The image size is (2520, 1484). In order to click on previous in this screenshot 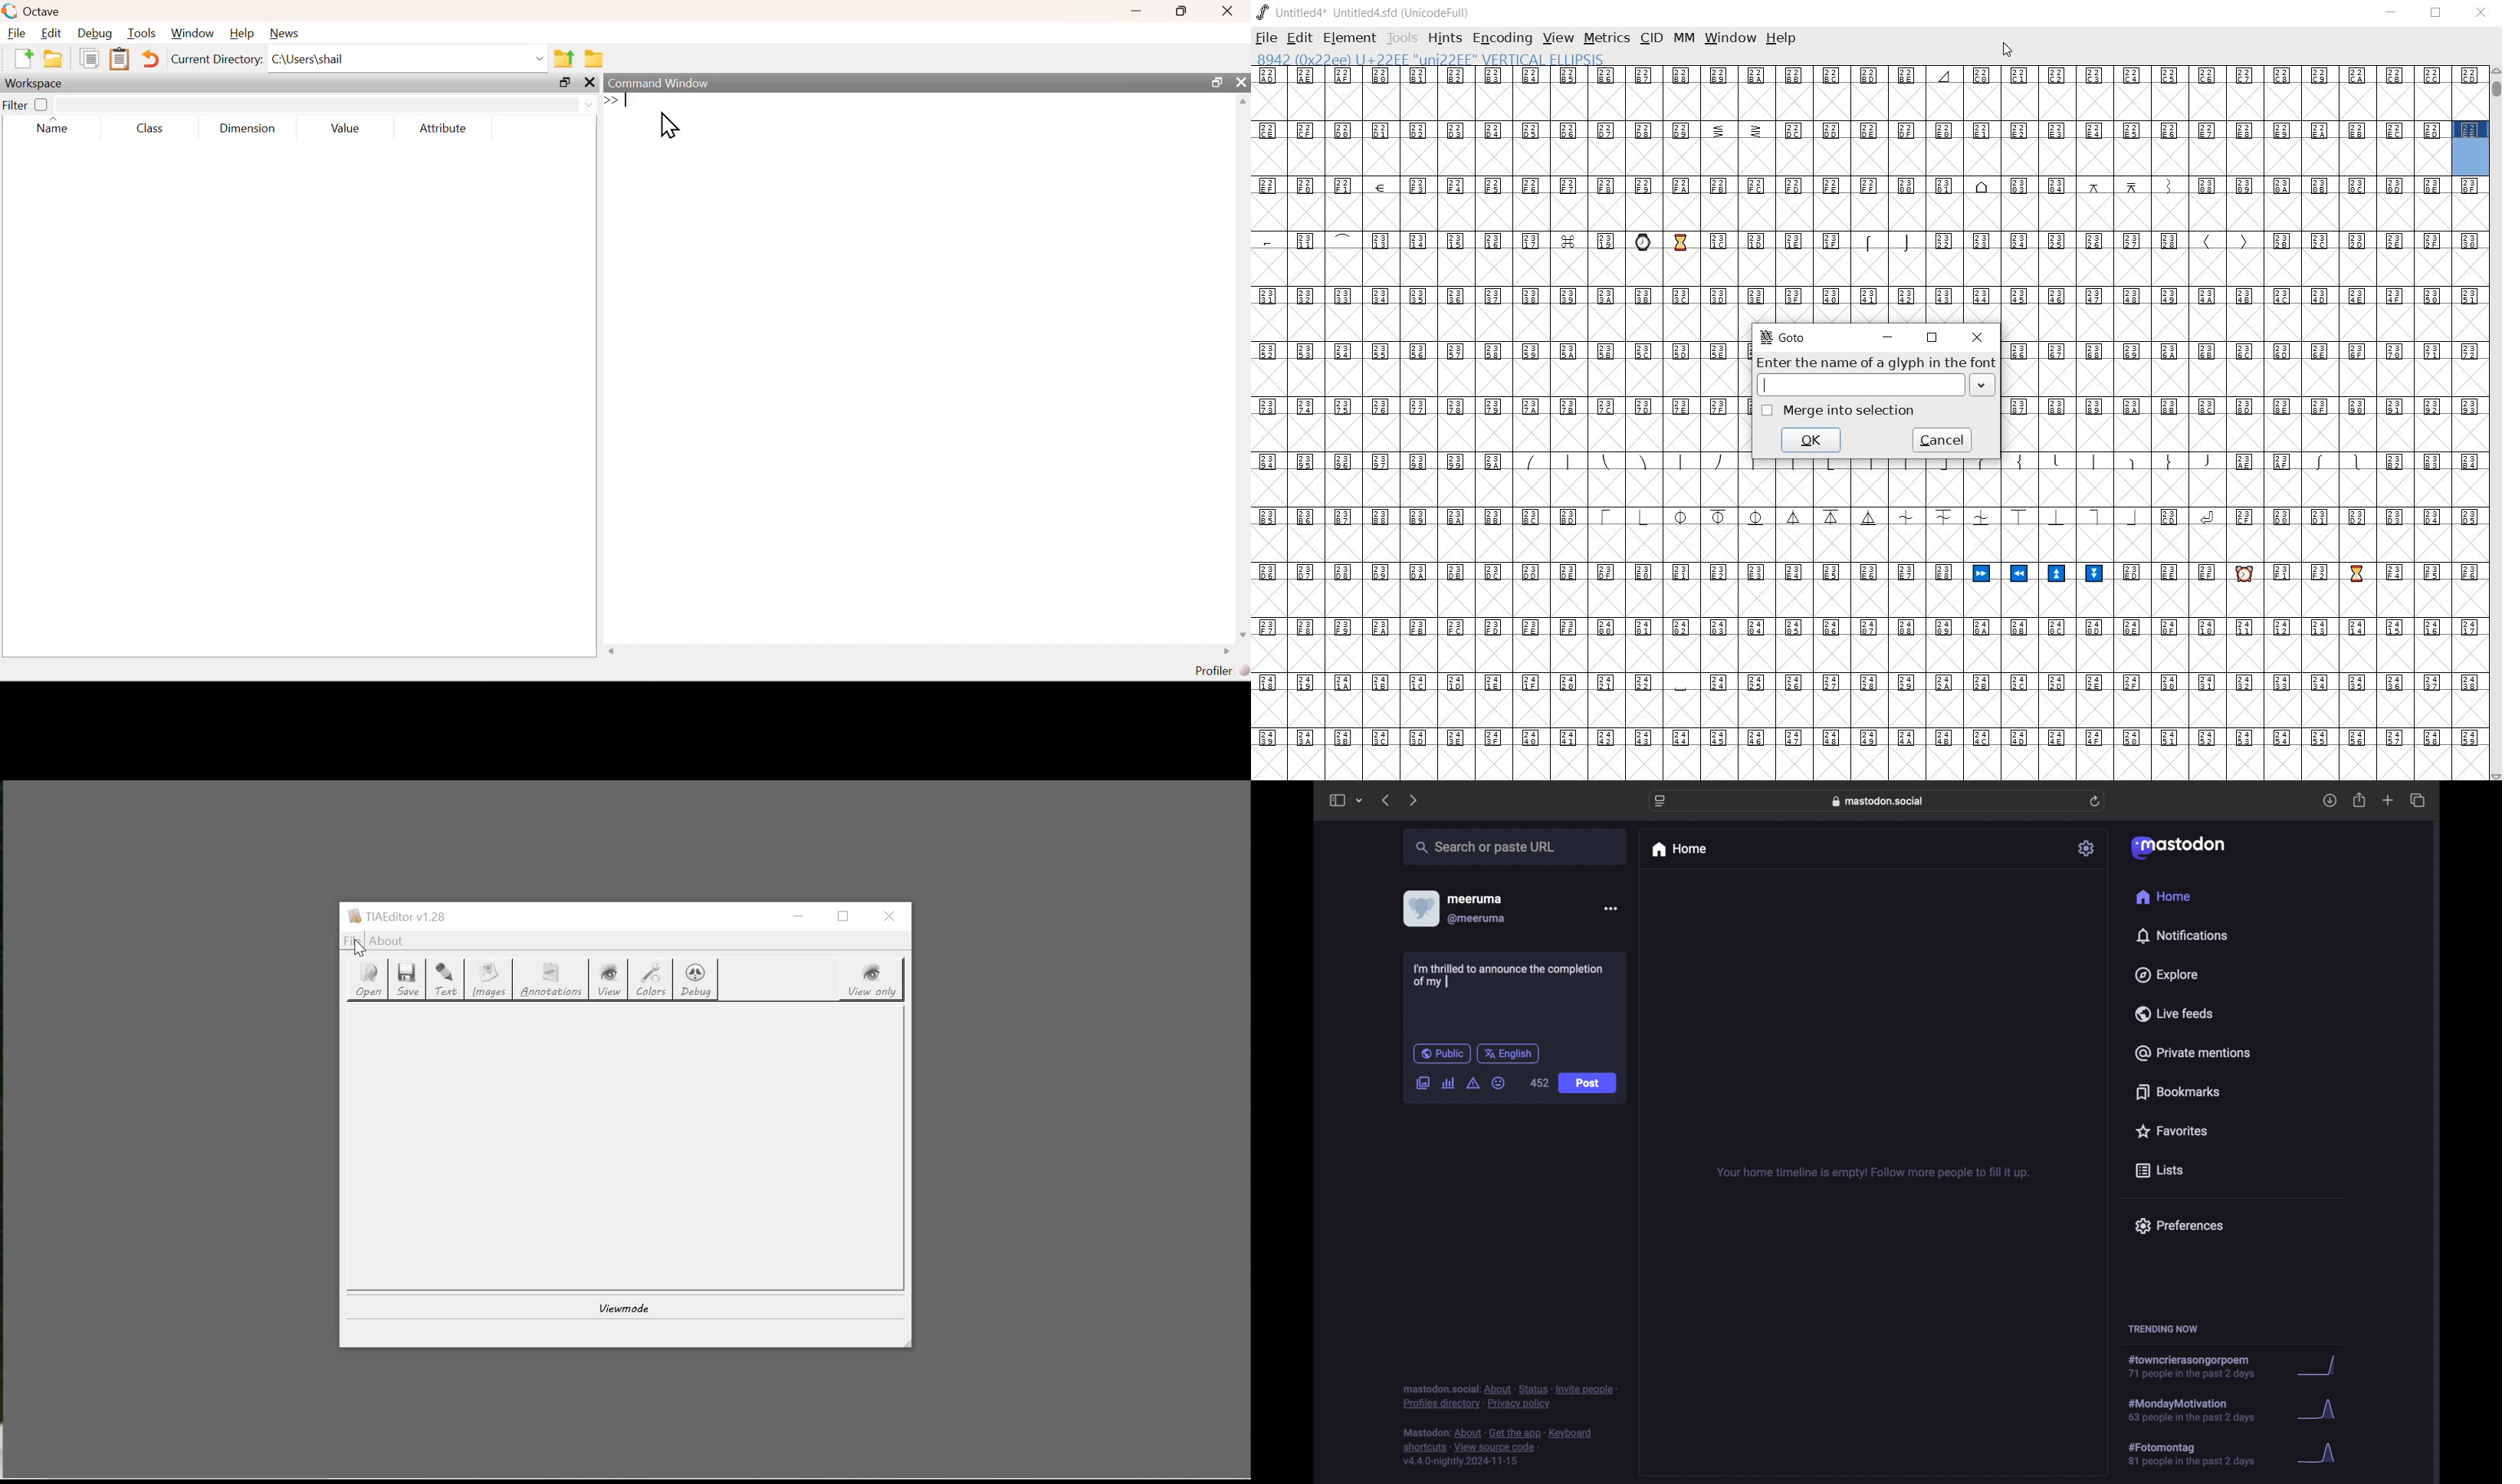, I will do `click(1385, 800)`.